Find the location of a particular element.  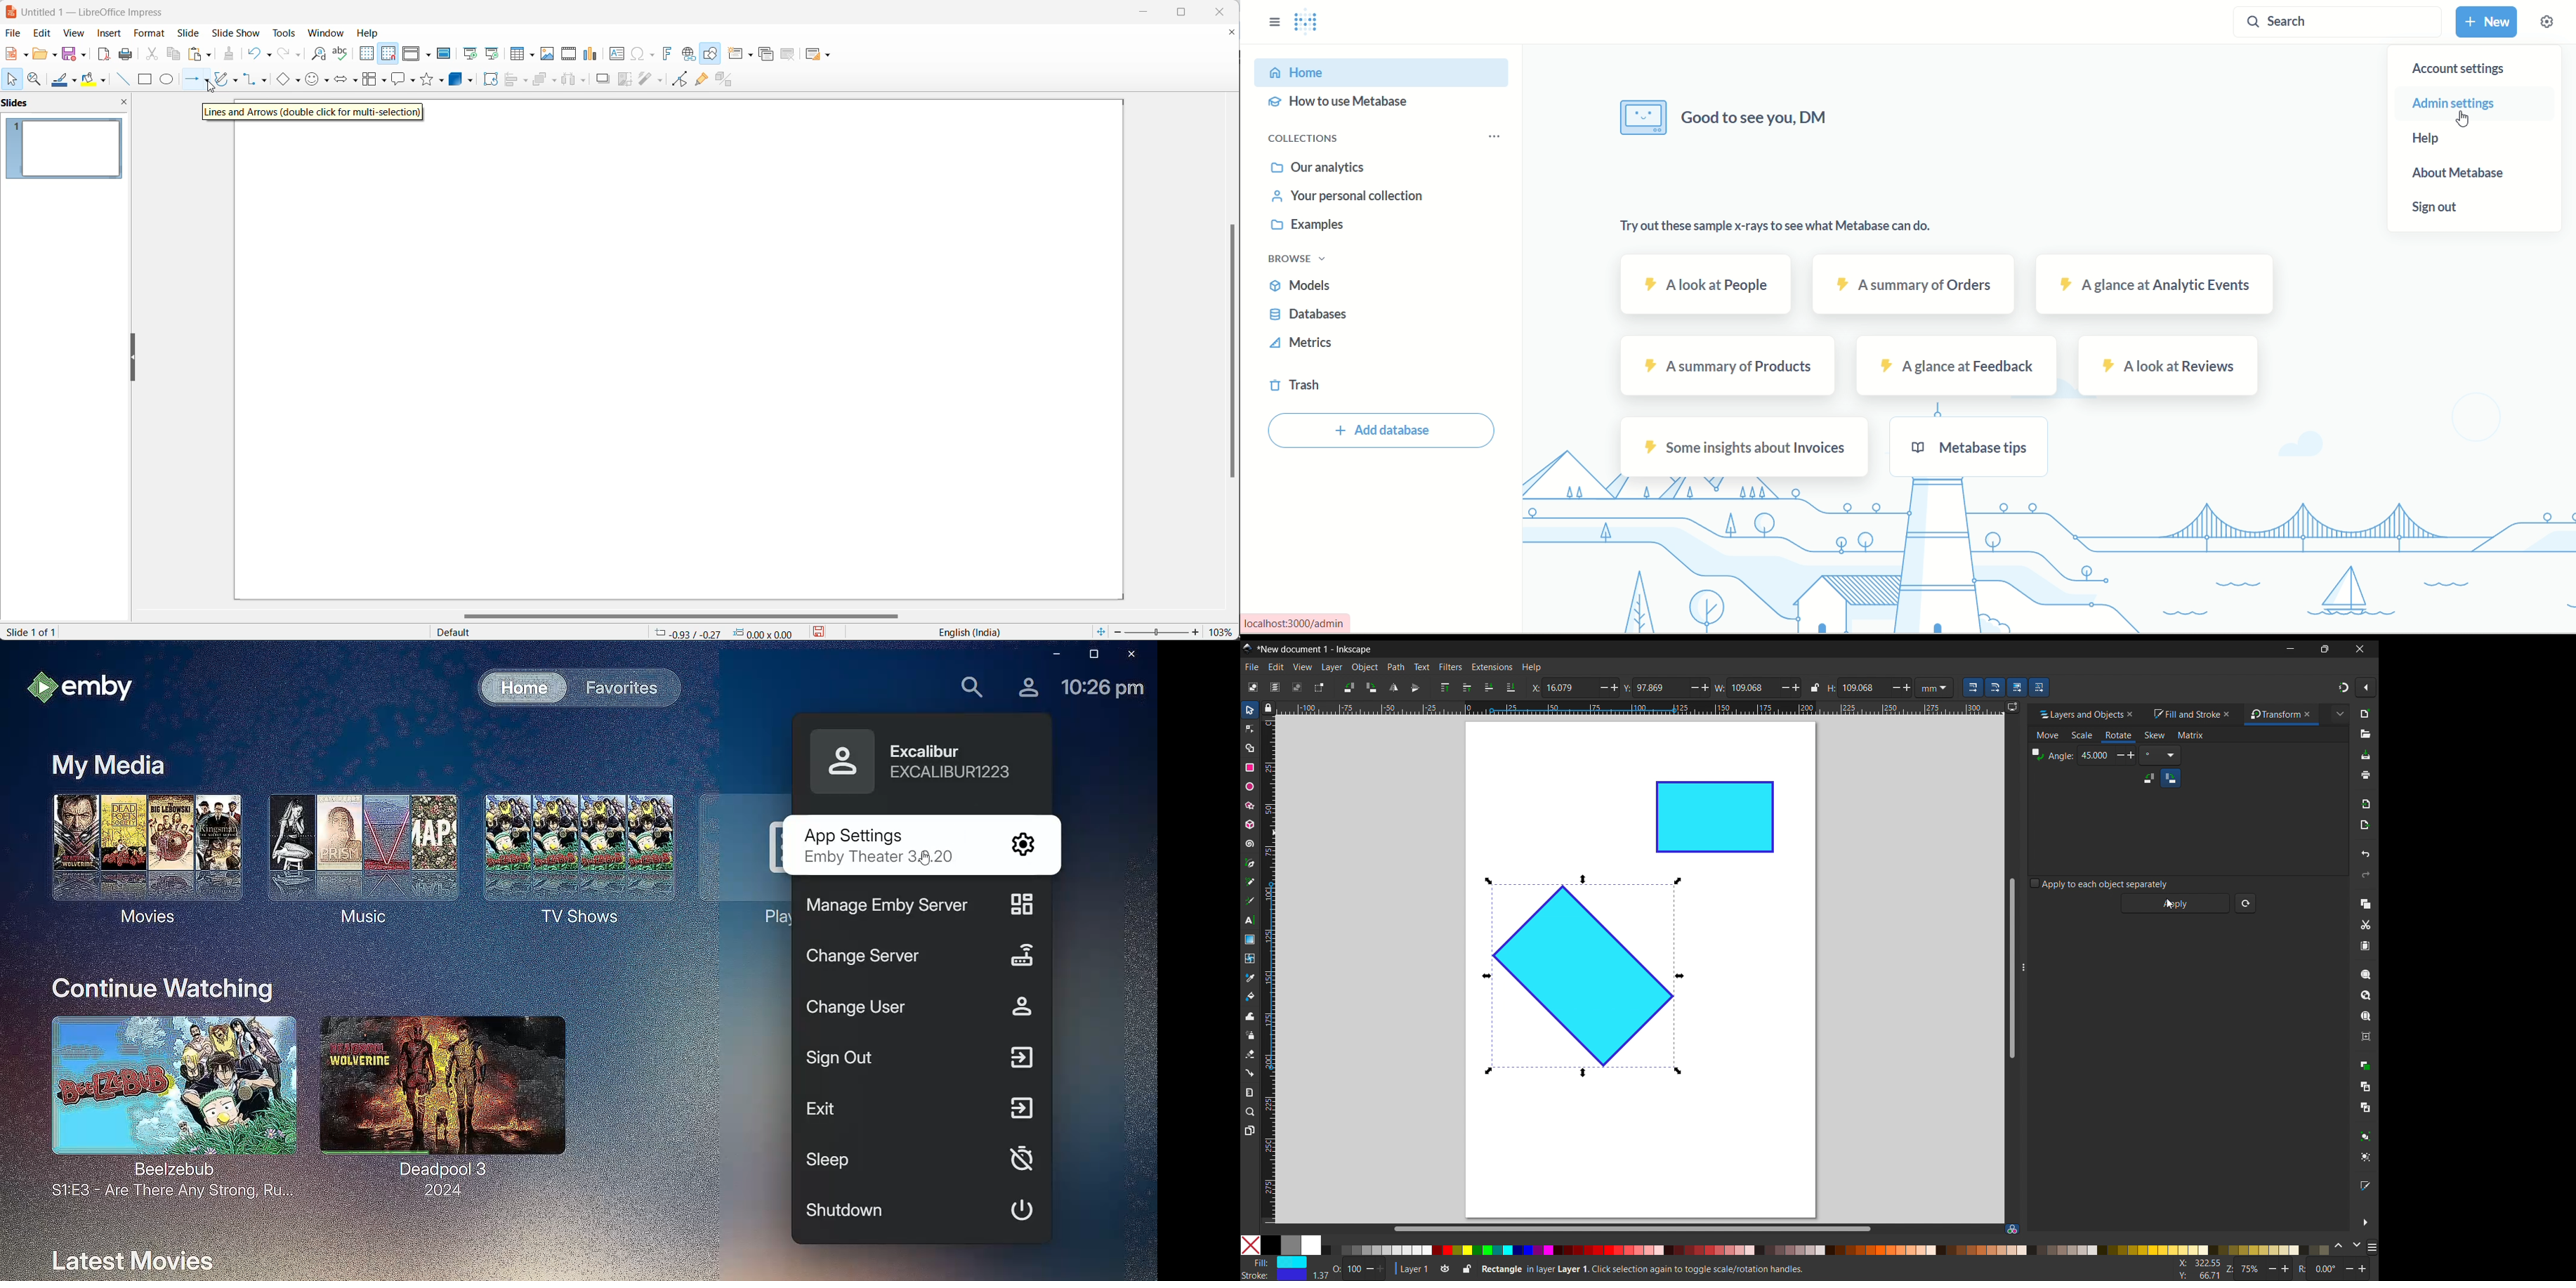

shadow is located at coordinates (602, 82).